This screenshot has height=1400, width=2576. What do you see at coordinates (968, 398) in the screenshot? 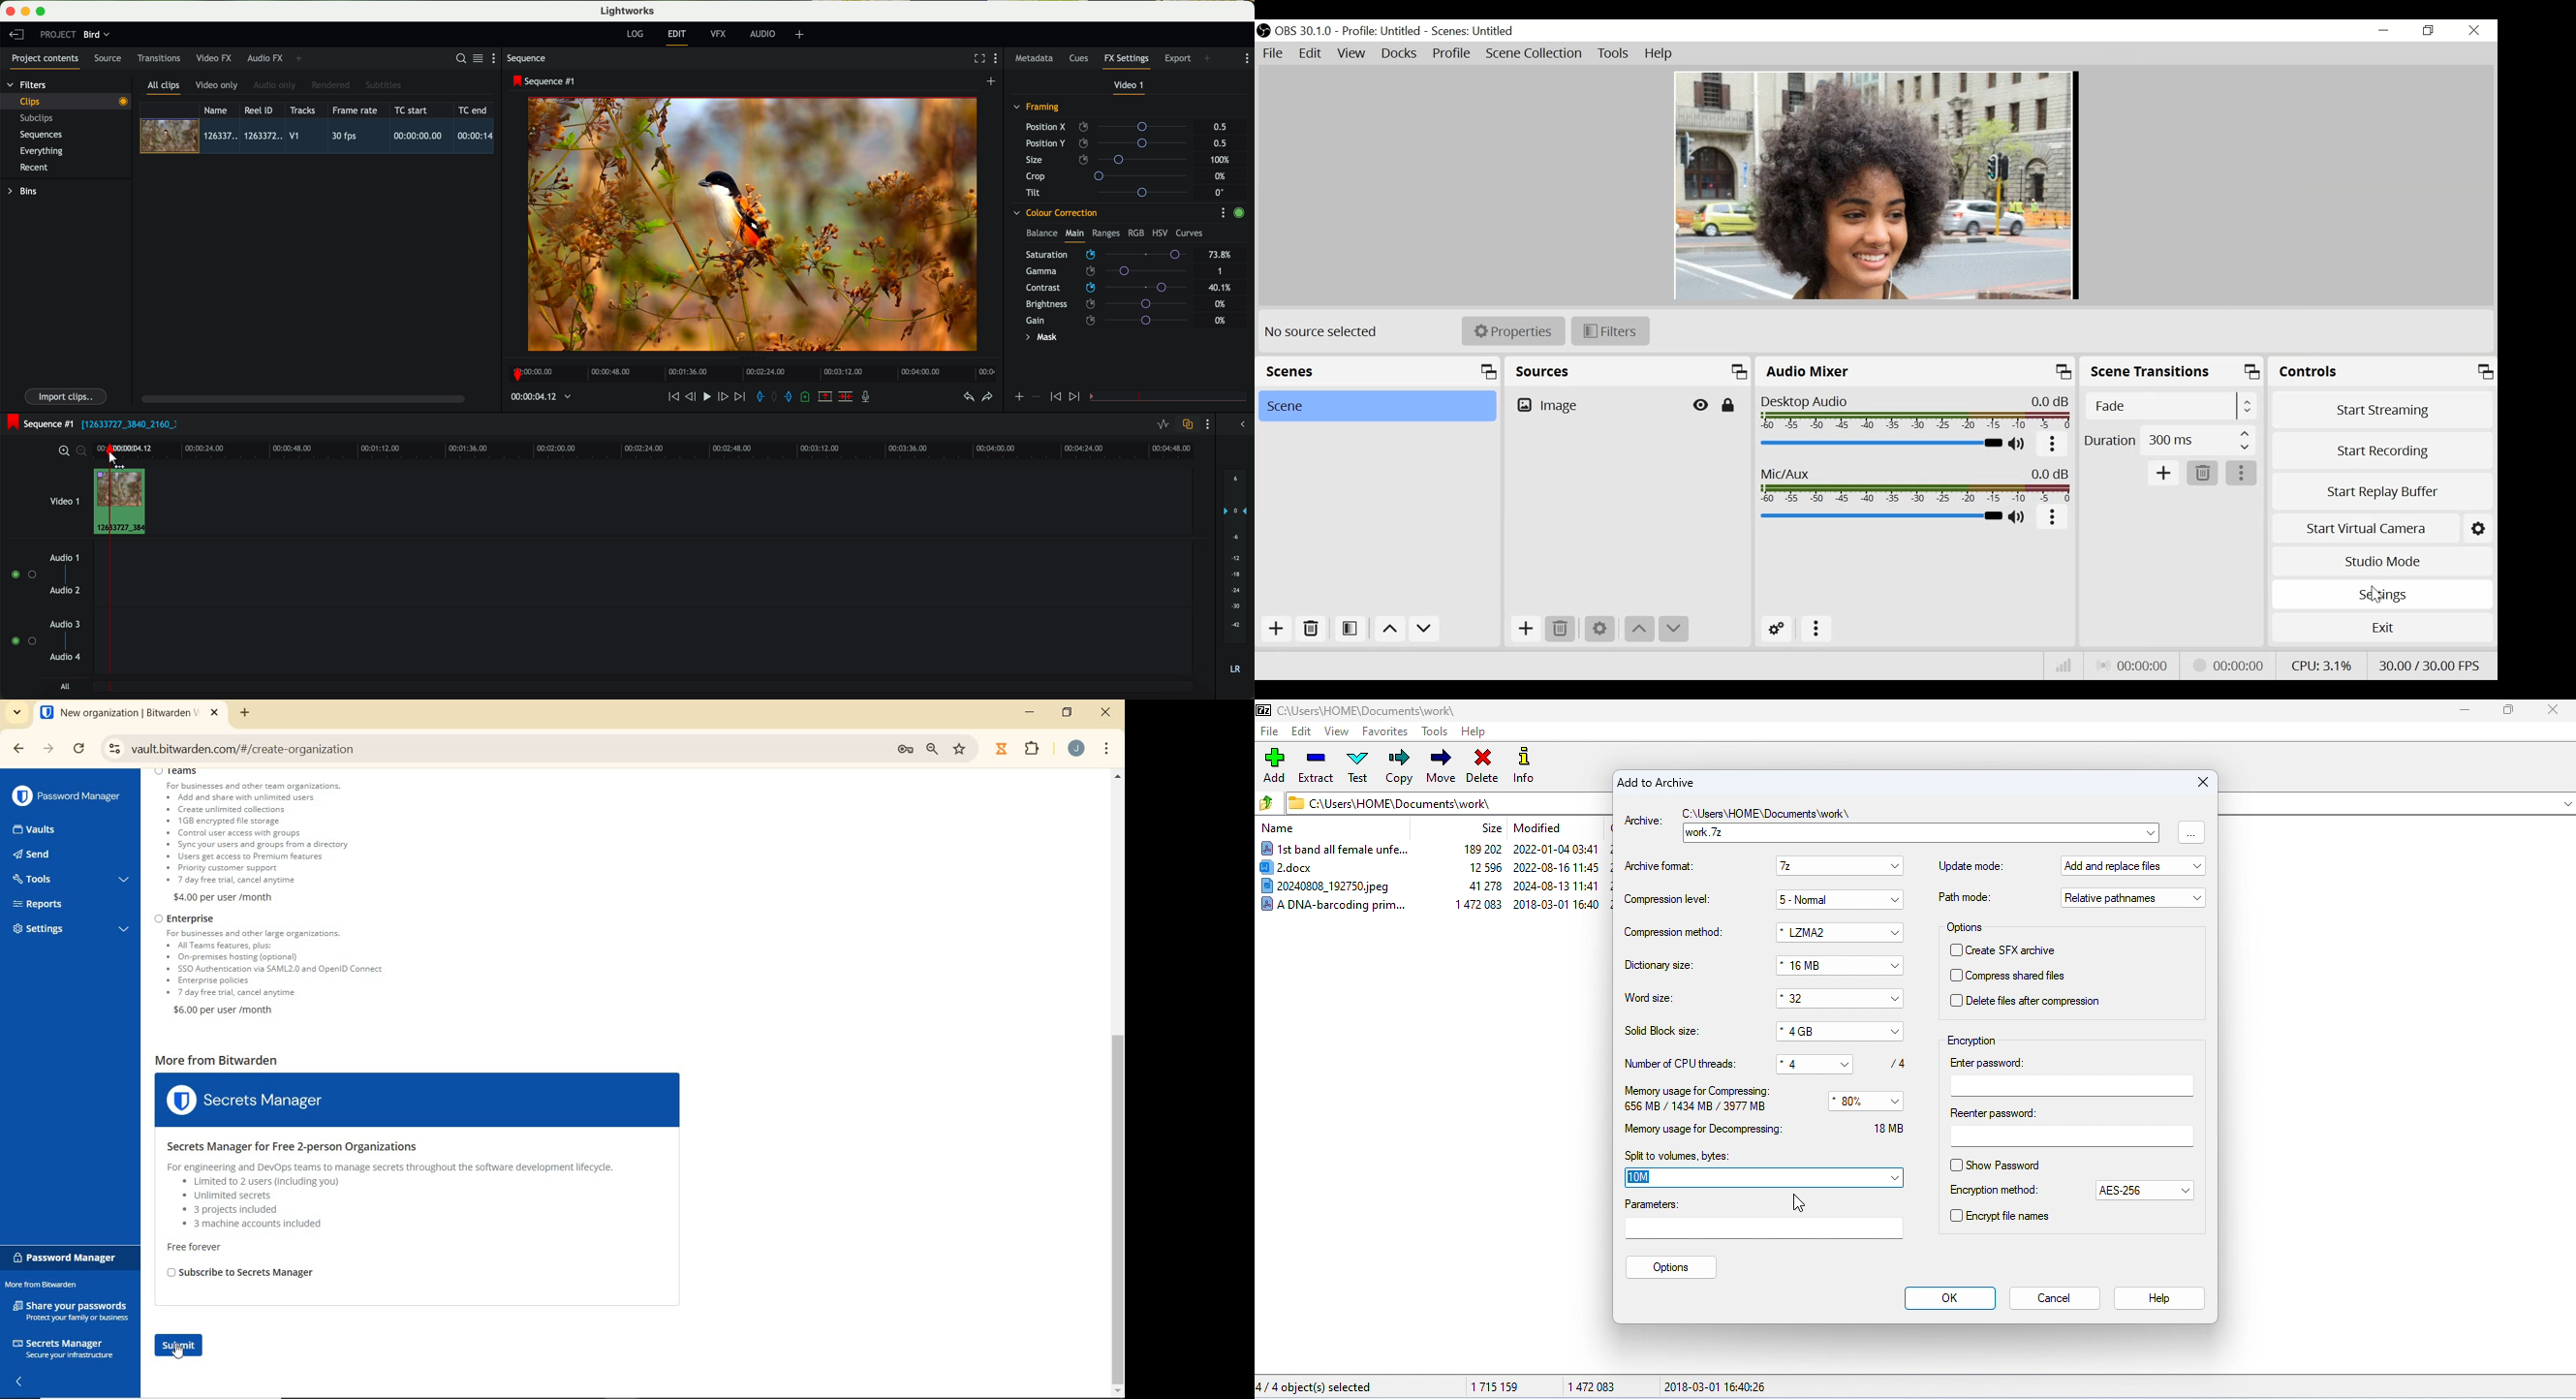
I see `undo` at bounding box center [968, 398].